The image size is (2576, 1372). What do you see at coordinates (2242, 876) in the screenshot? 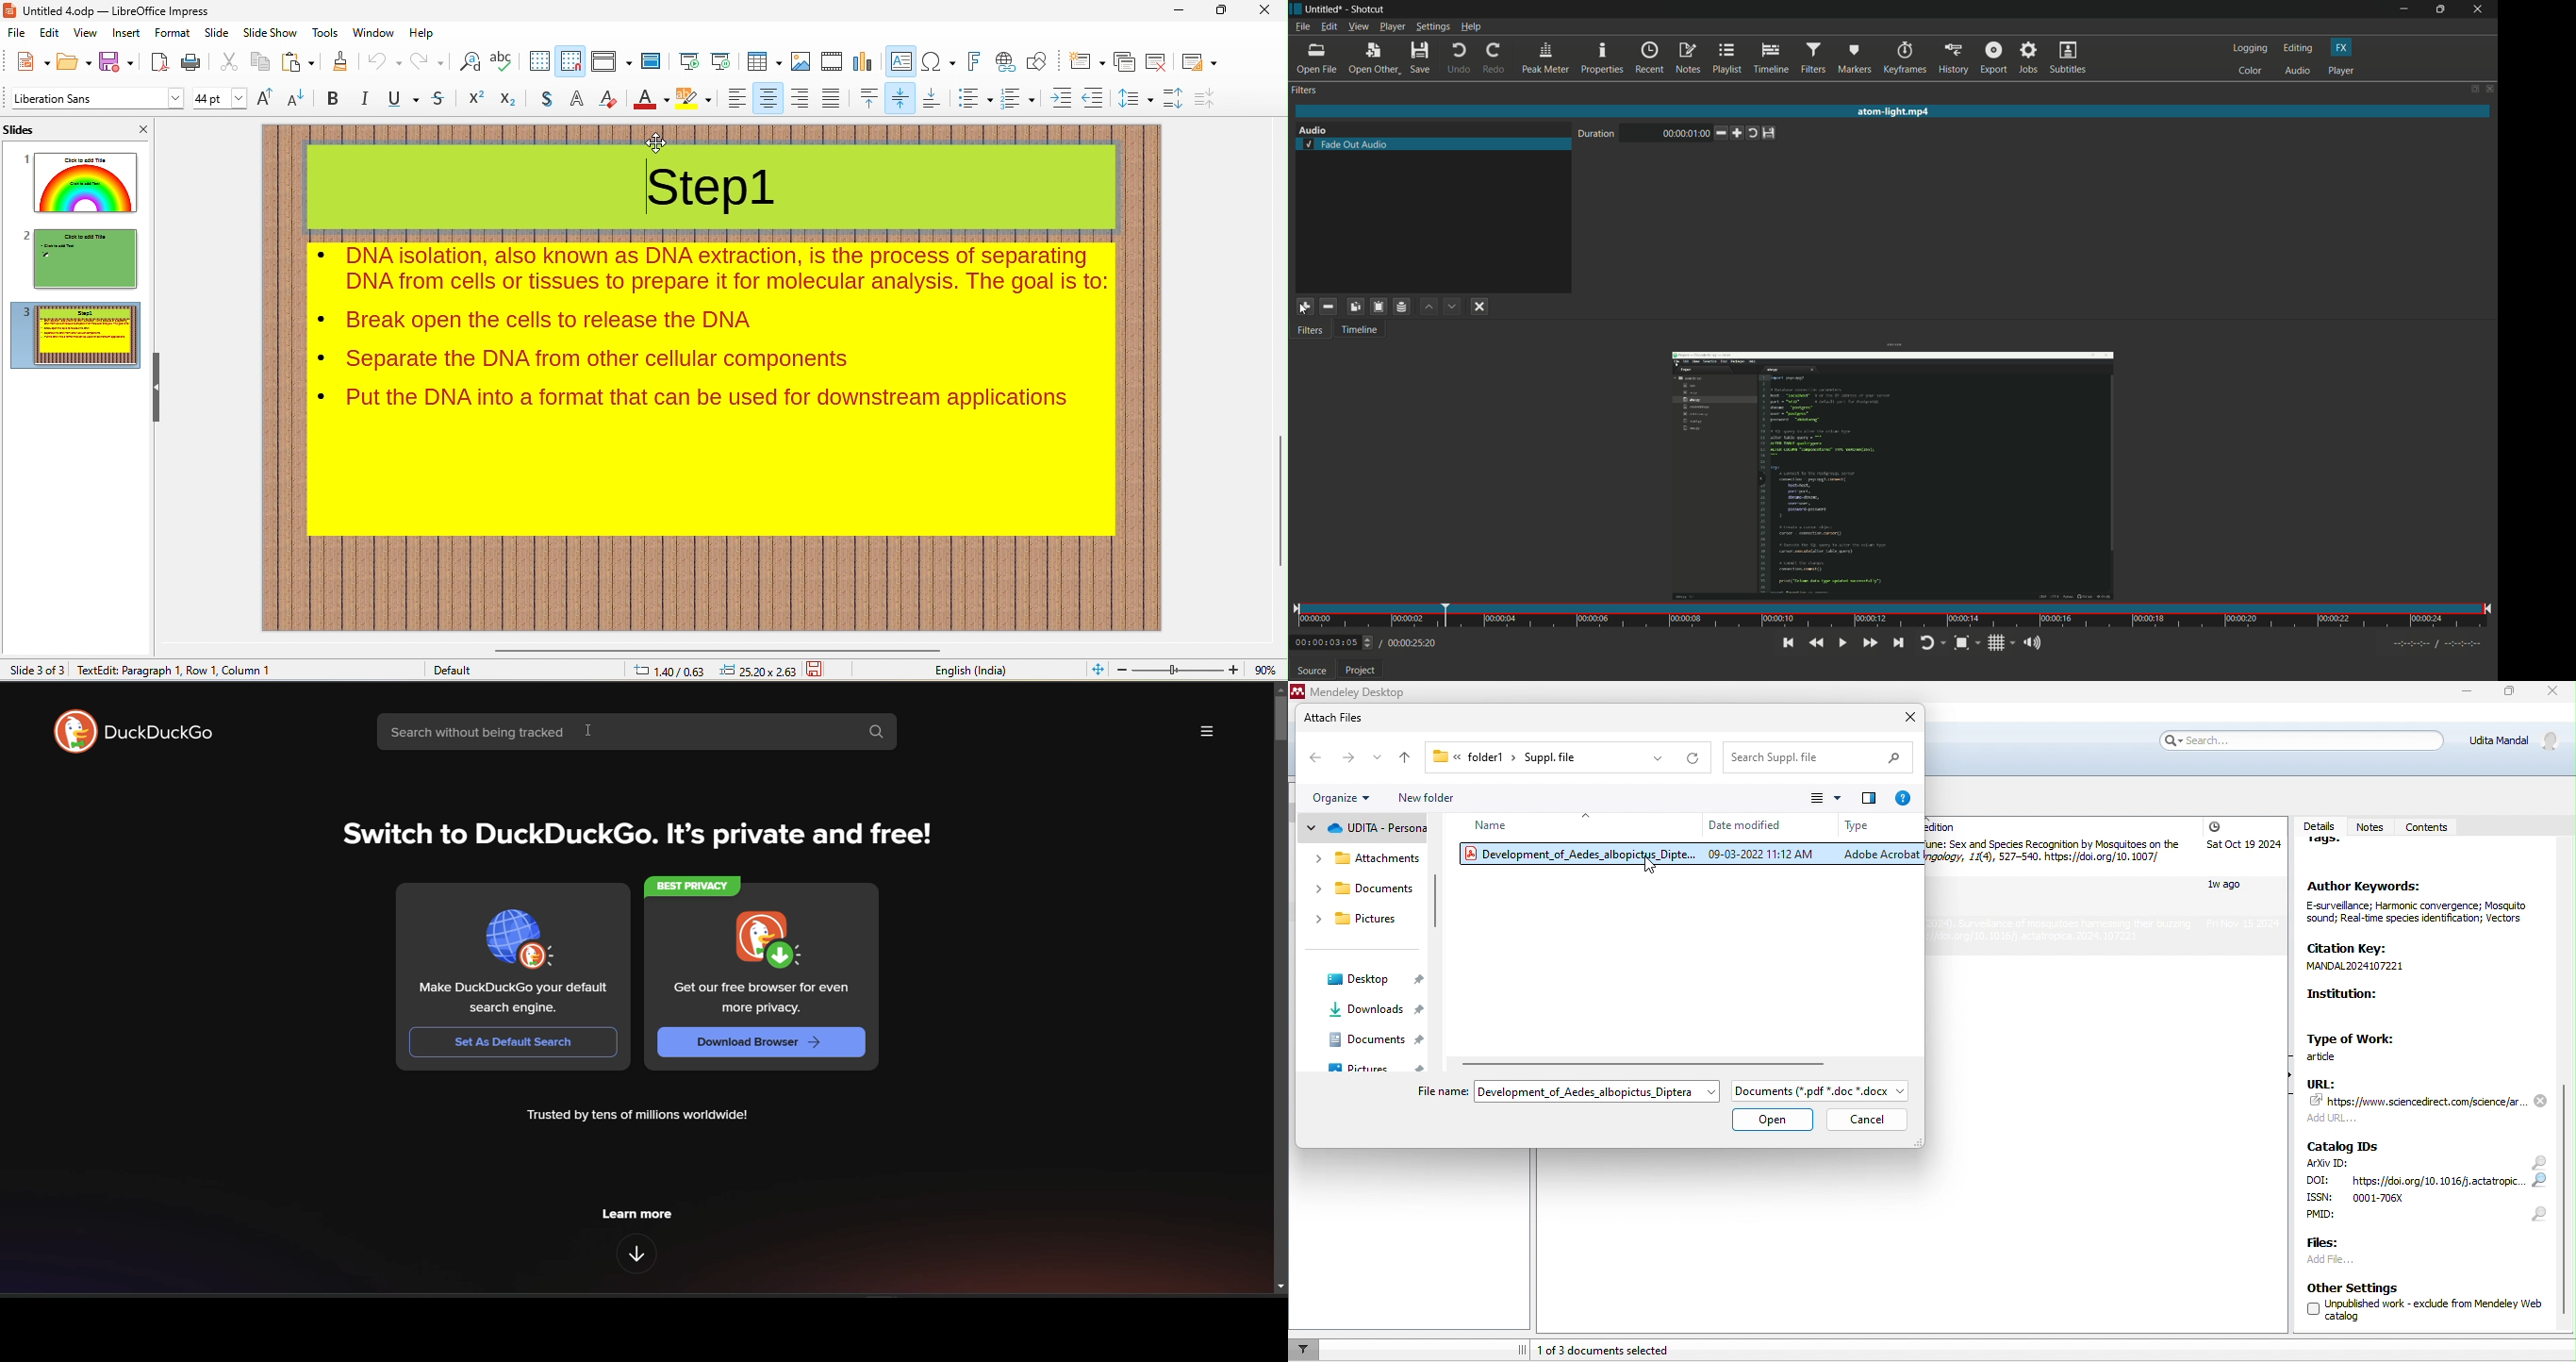
I see `added date` at bounding box center [2242, 876].